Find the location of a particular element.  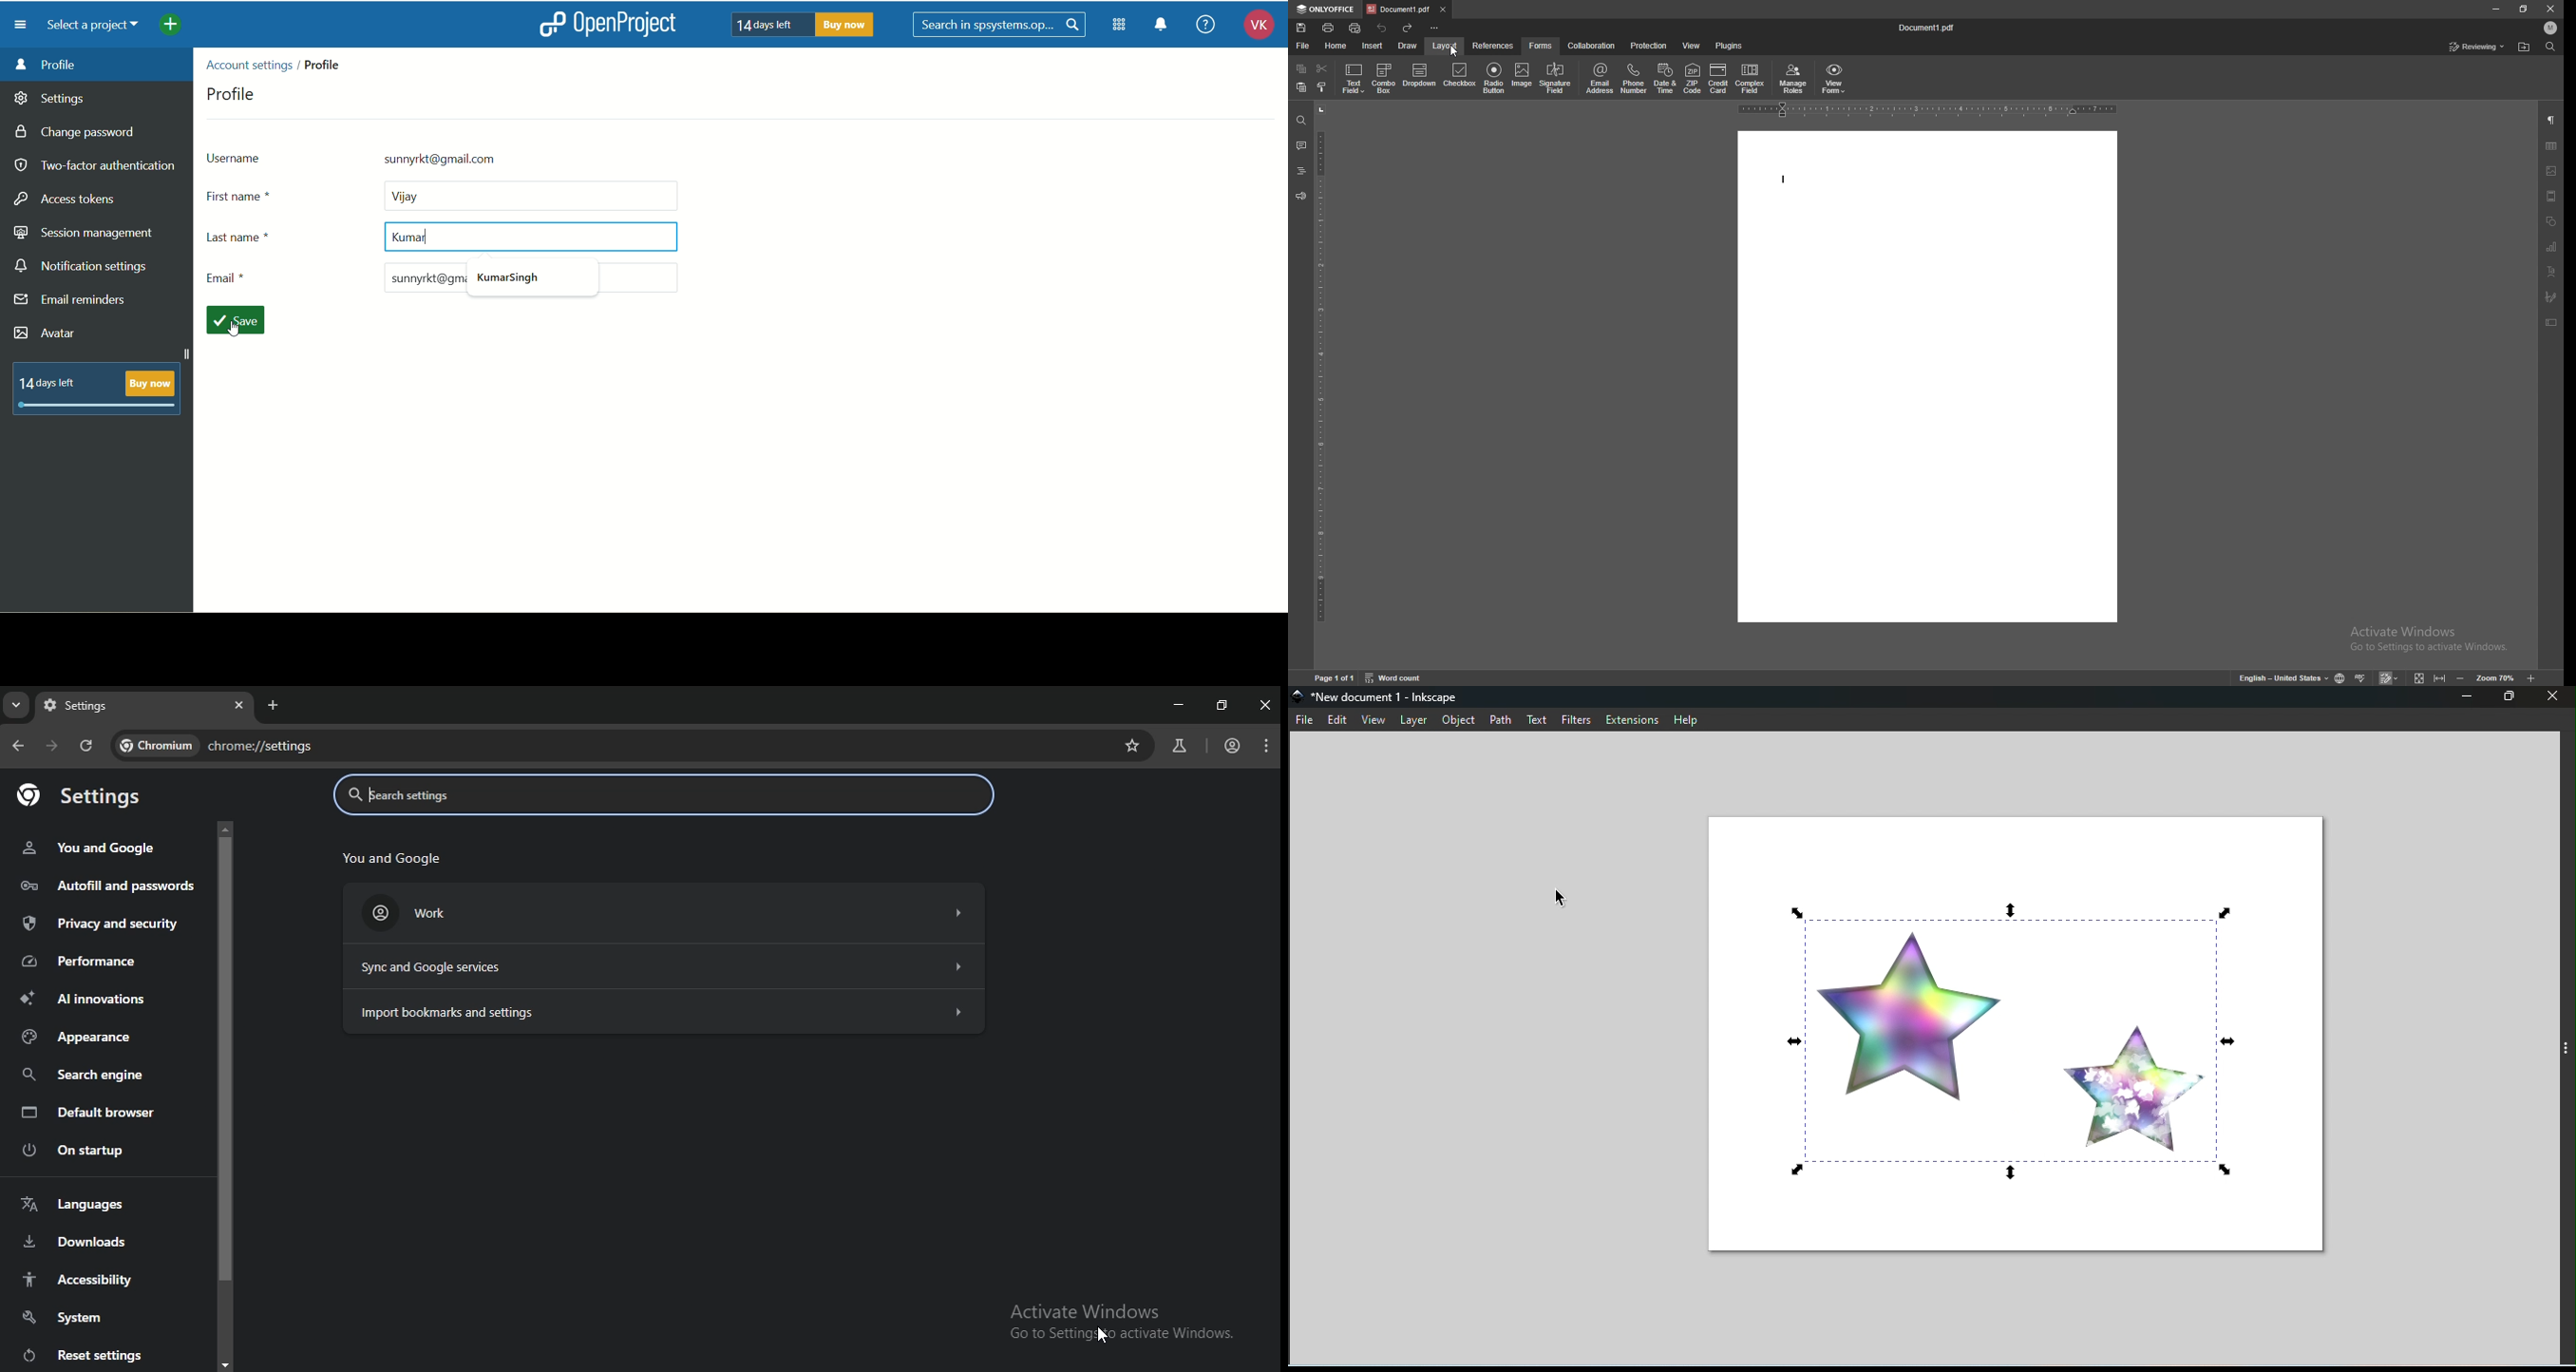

zip code is located at coordinates (1693, 77).